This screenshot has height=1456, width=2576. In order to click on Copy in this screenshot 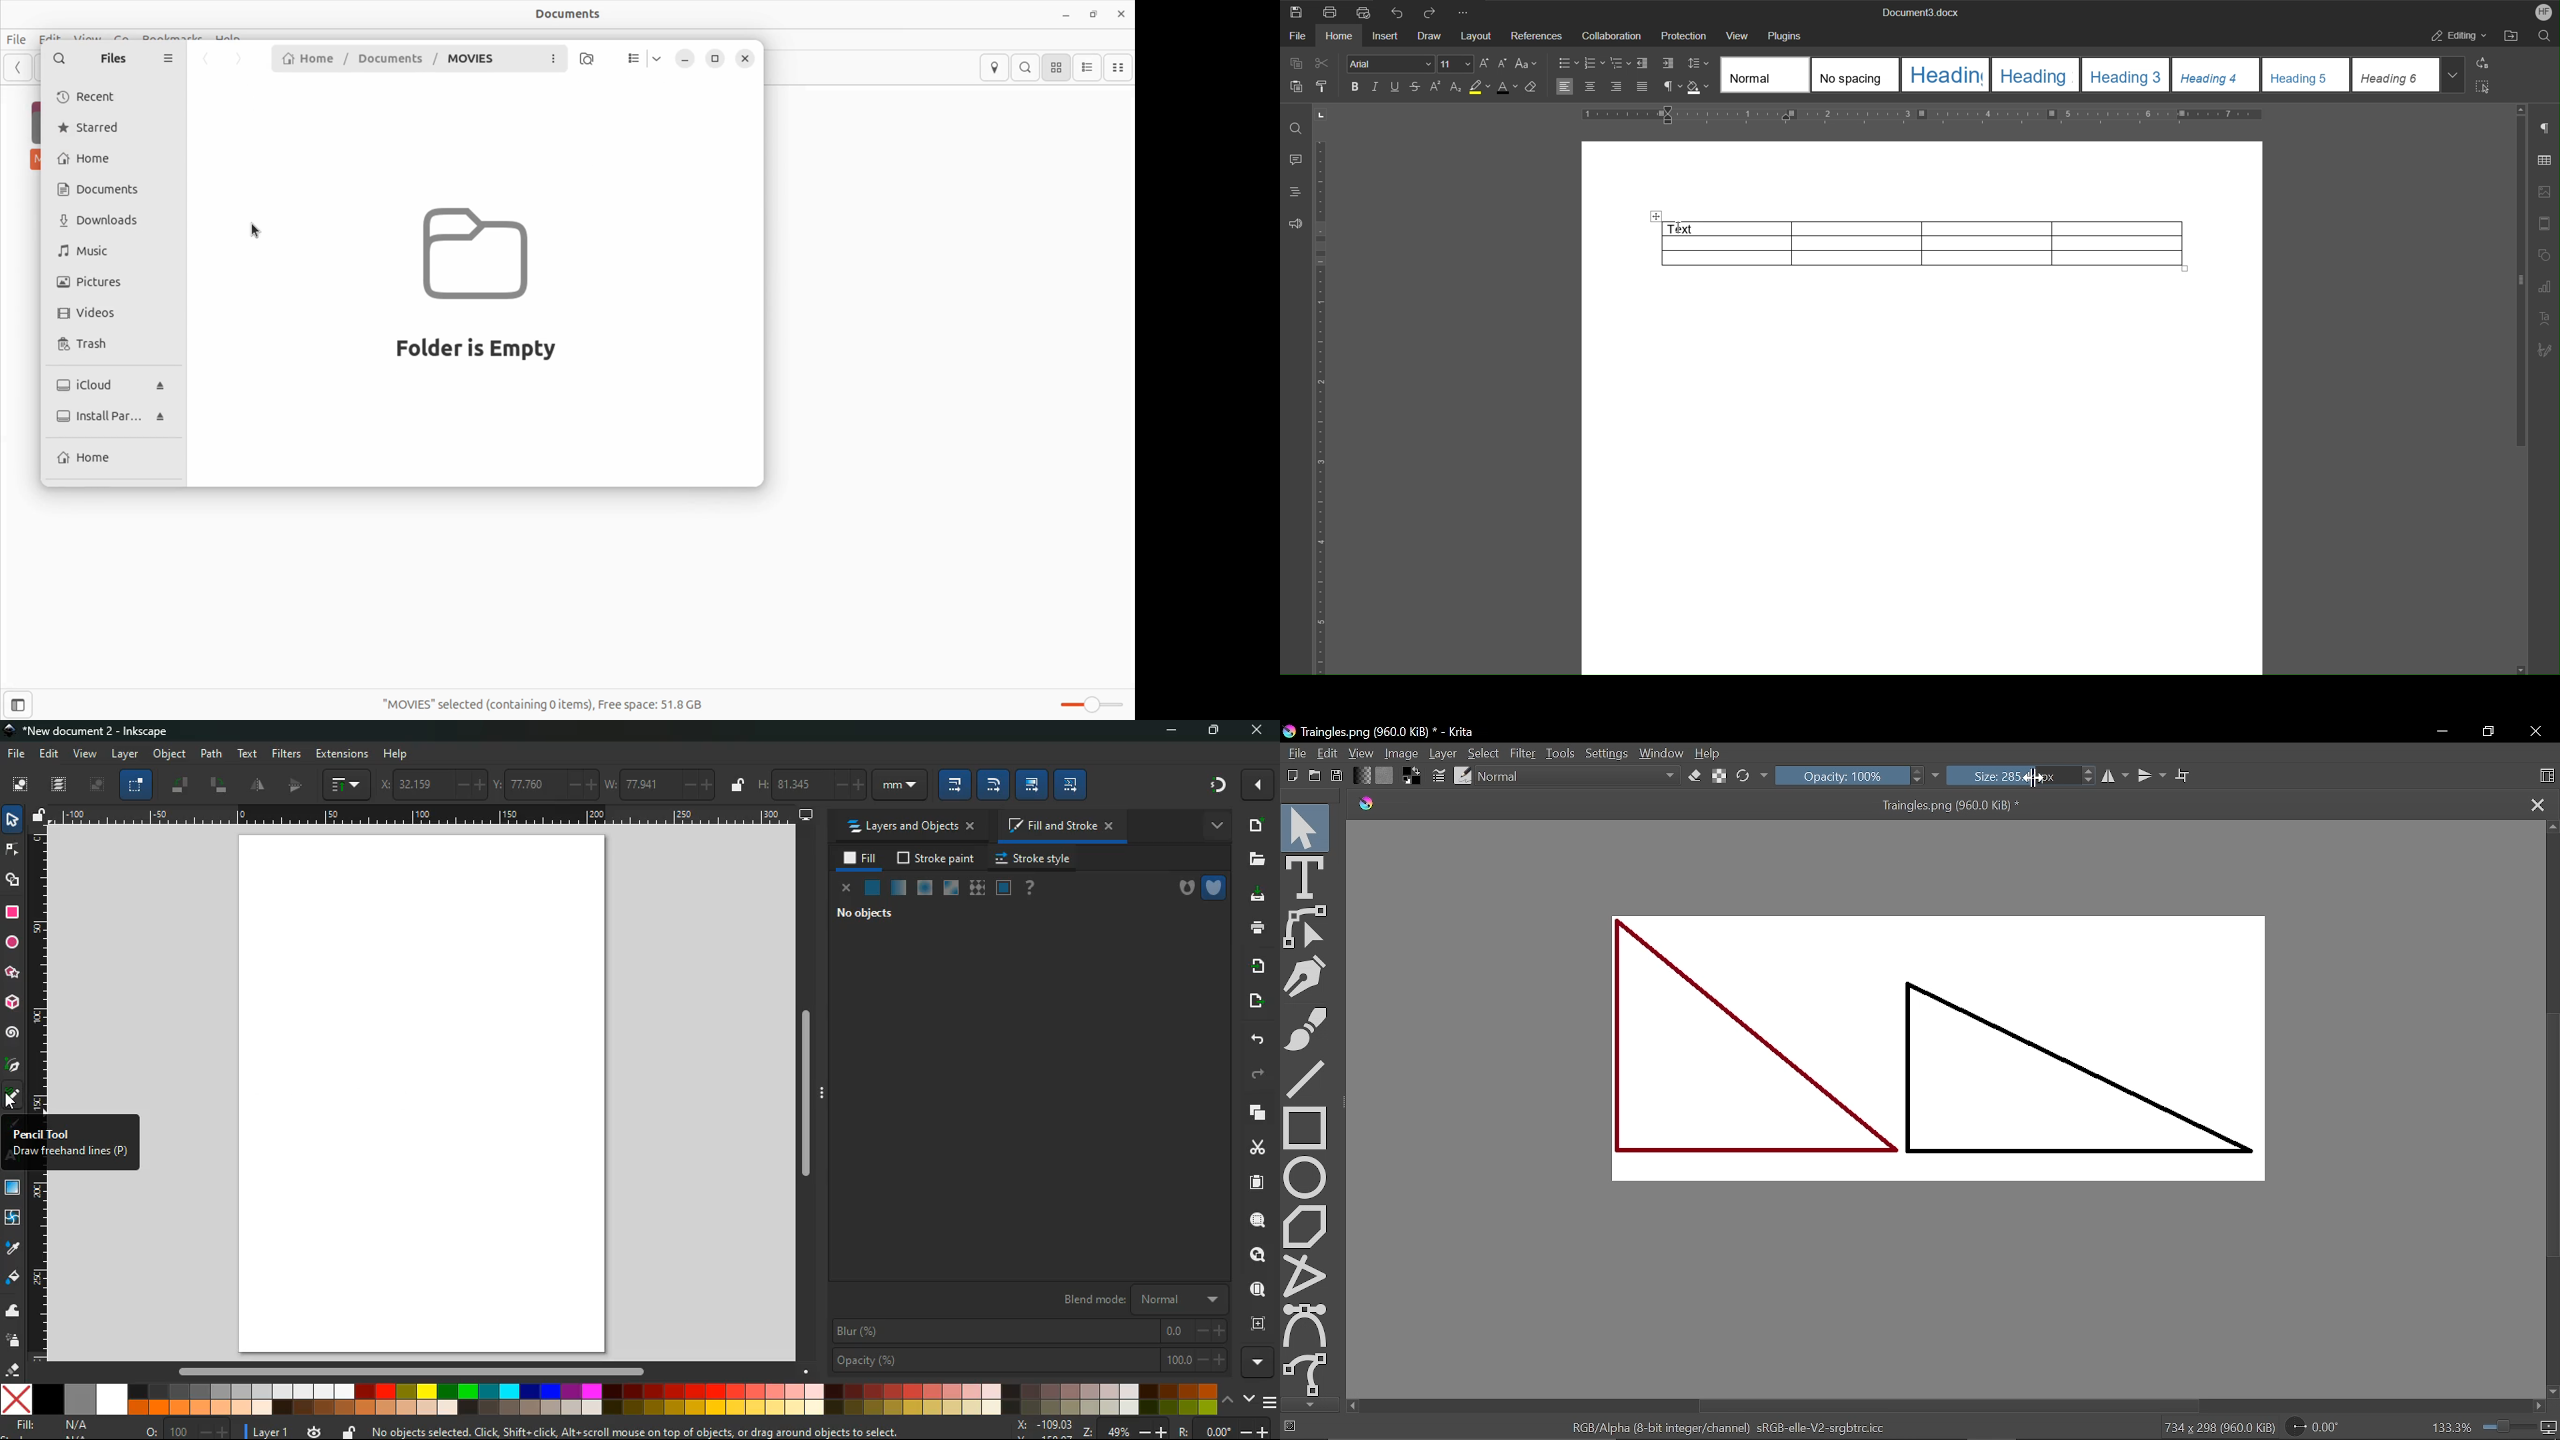, I will do `click(1297, 64)`.